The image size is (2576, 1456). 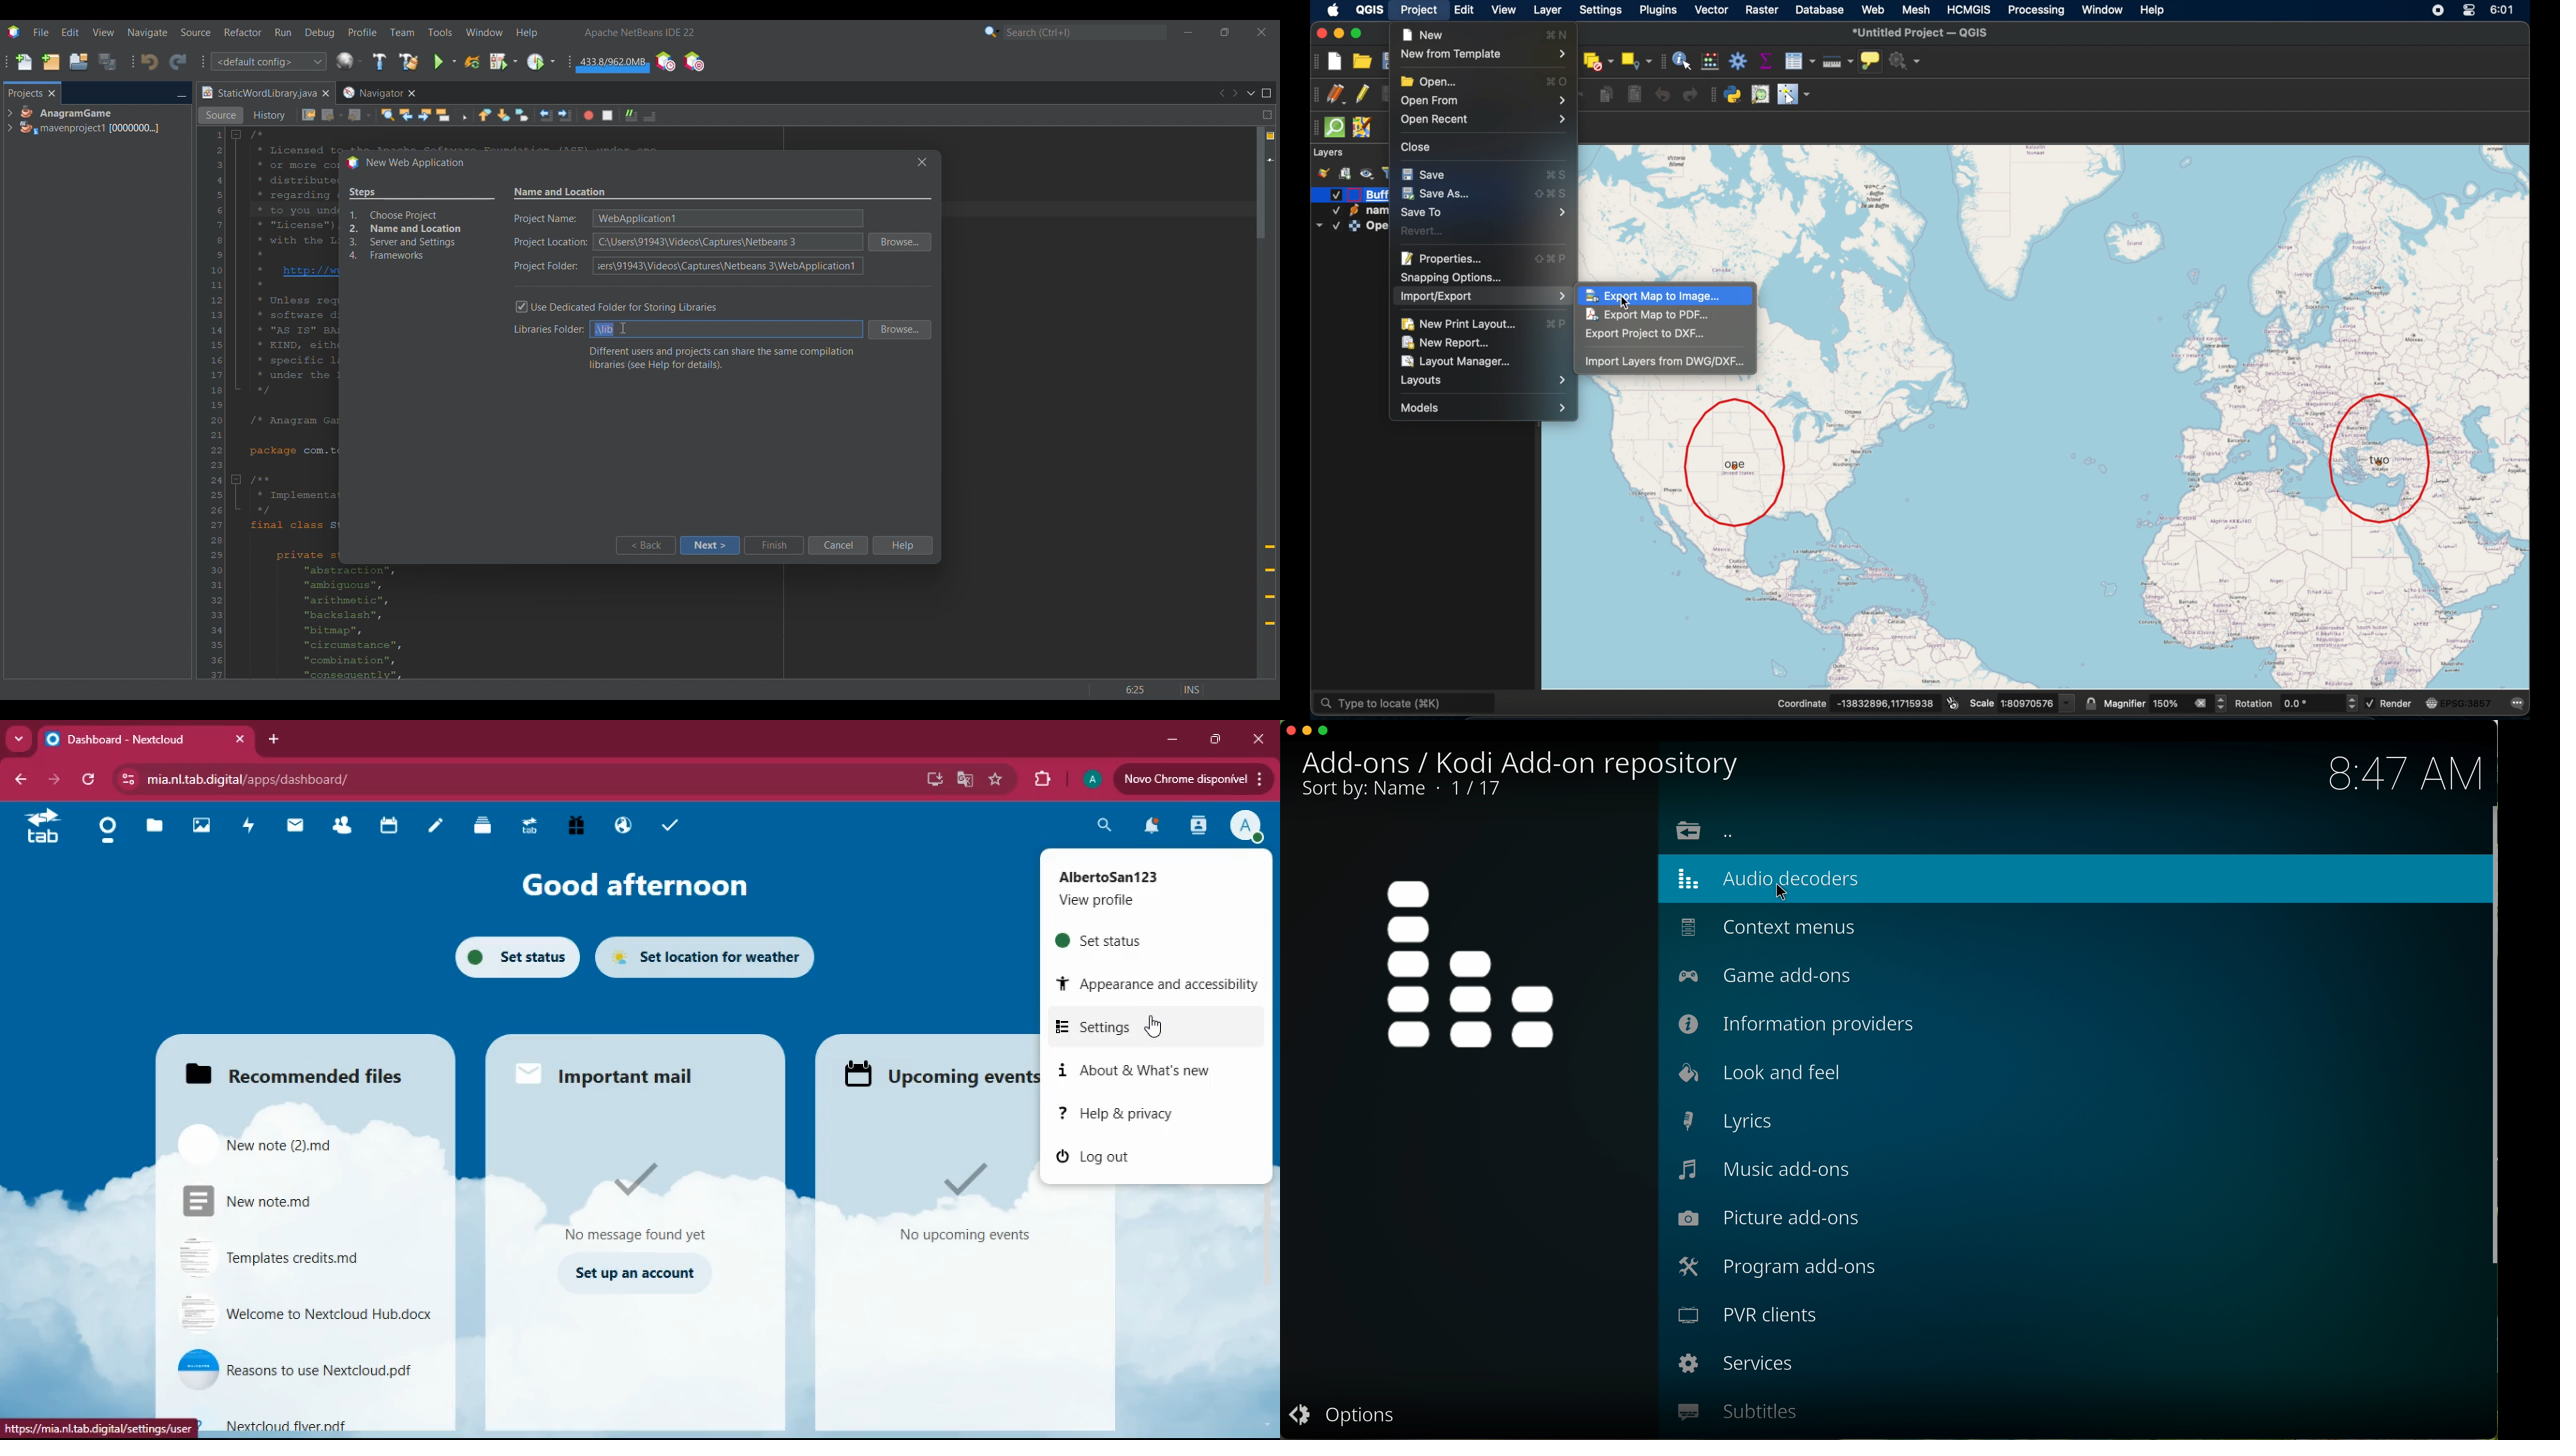 What do you see at coordinates (18, 741) in the screenshot?
I see `more` at bounding box center [18, 741].